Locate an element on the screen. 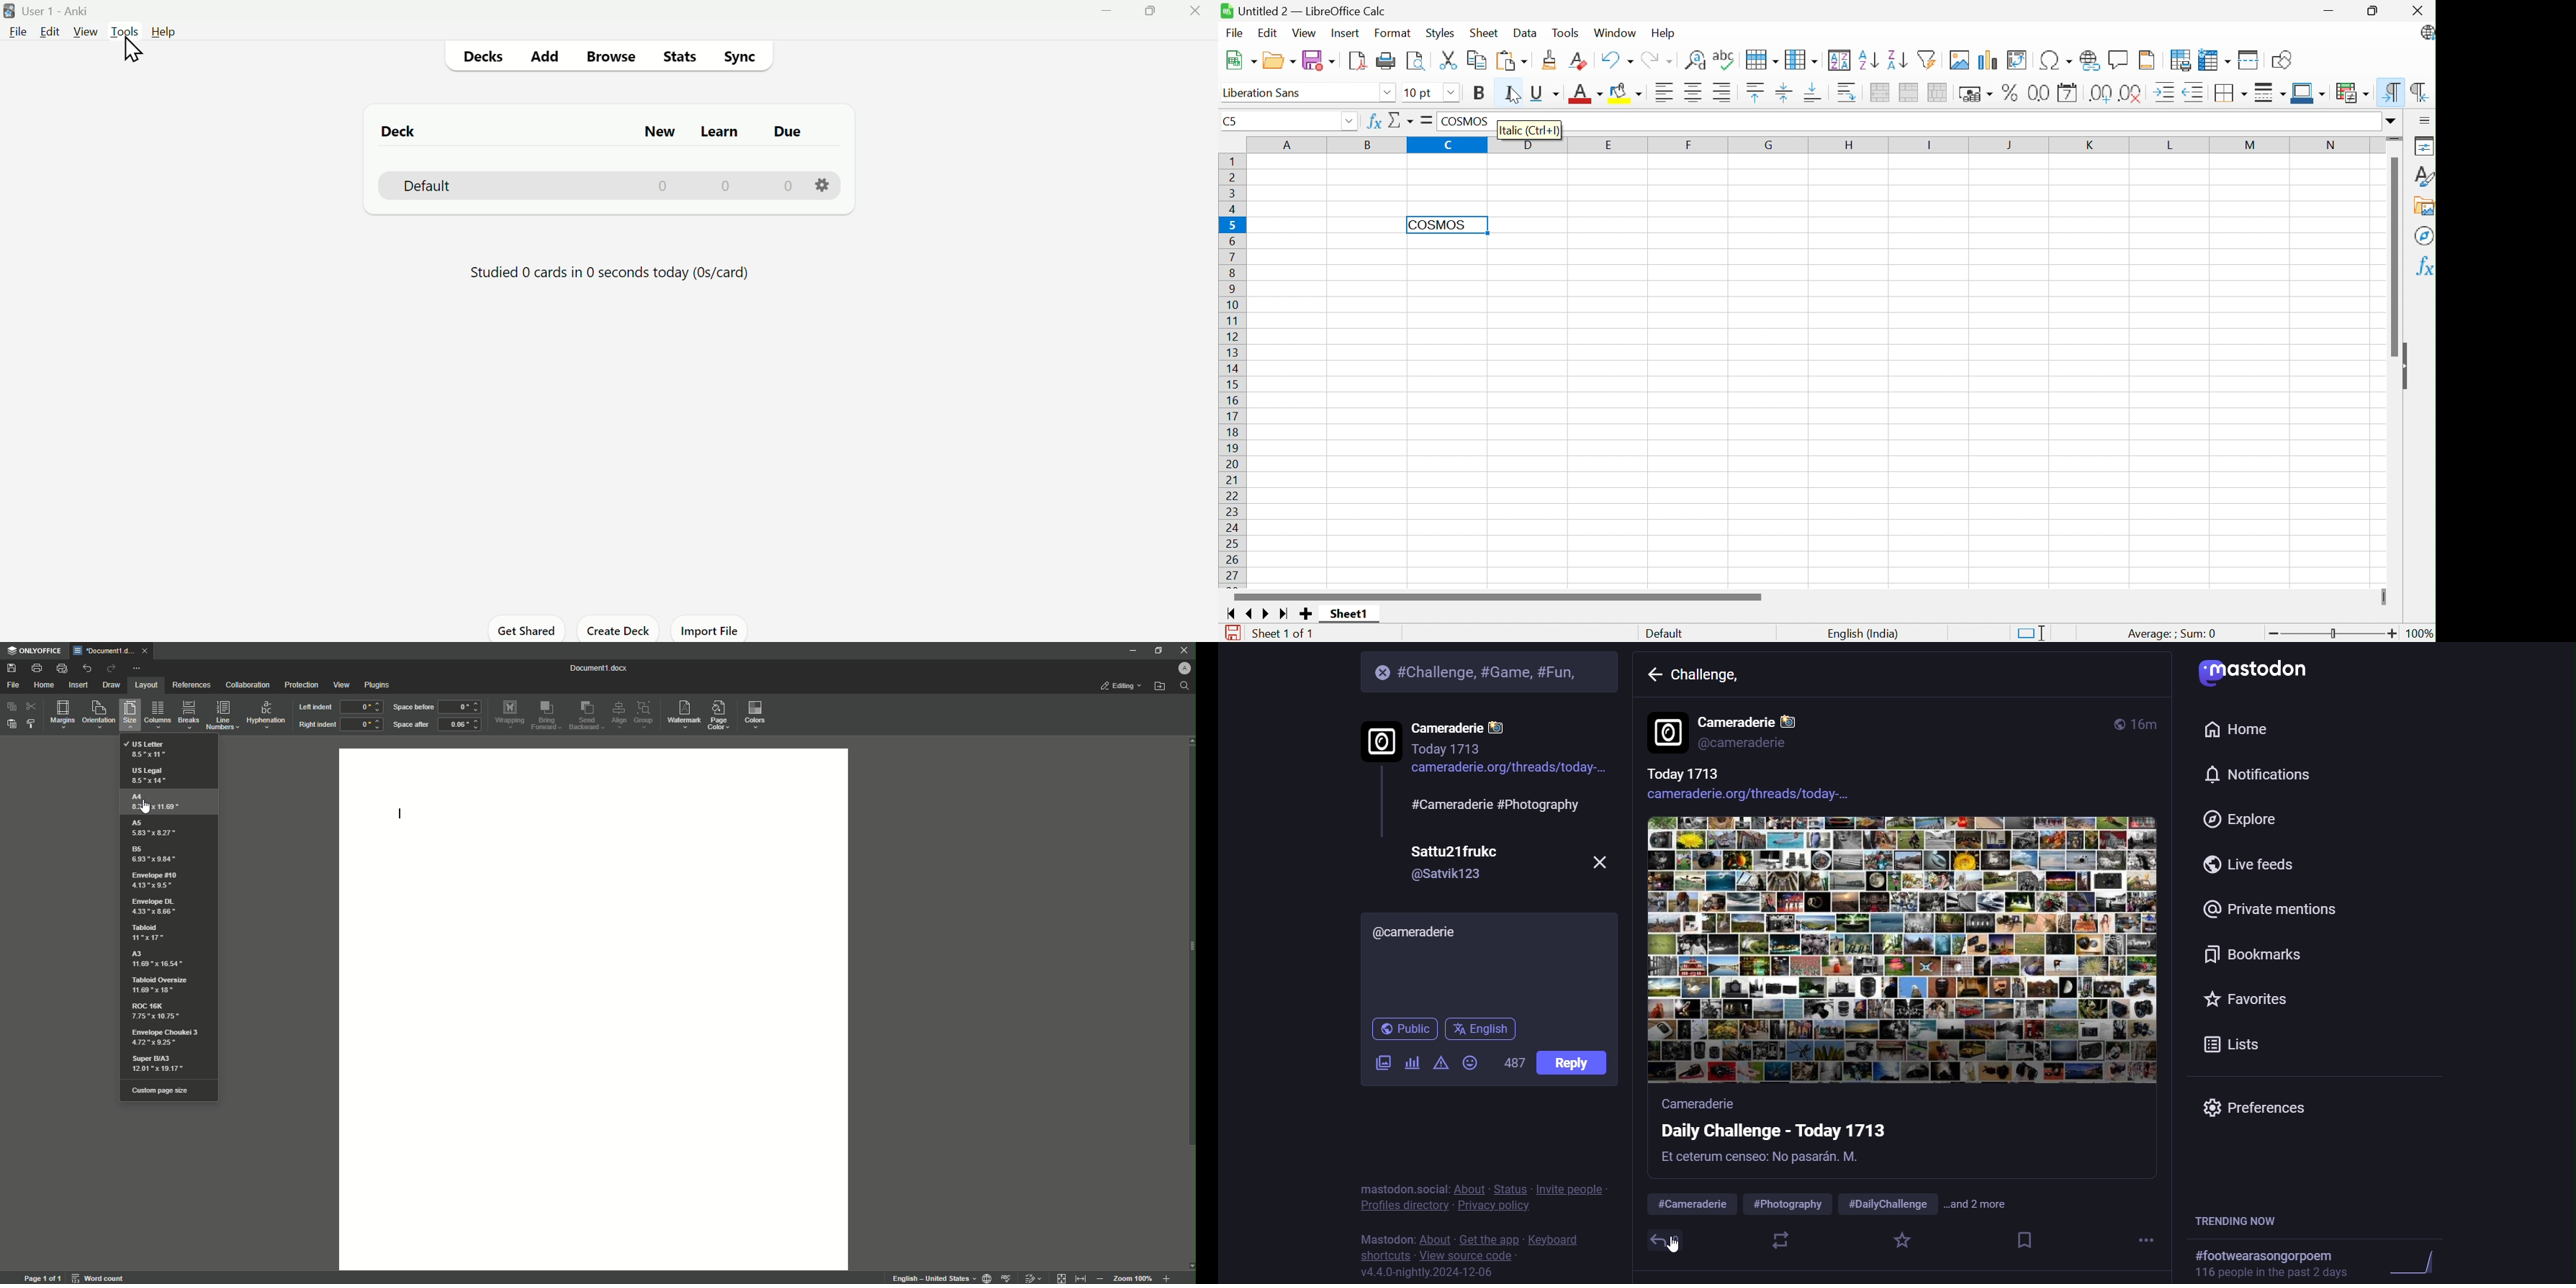  Home is located at coordinates (46, 686).